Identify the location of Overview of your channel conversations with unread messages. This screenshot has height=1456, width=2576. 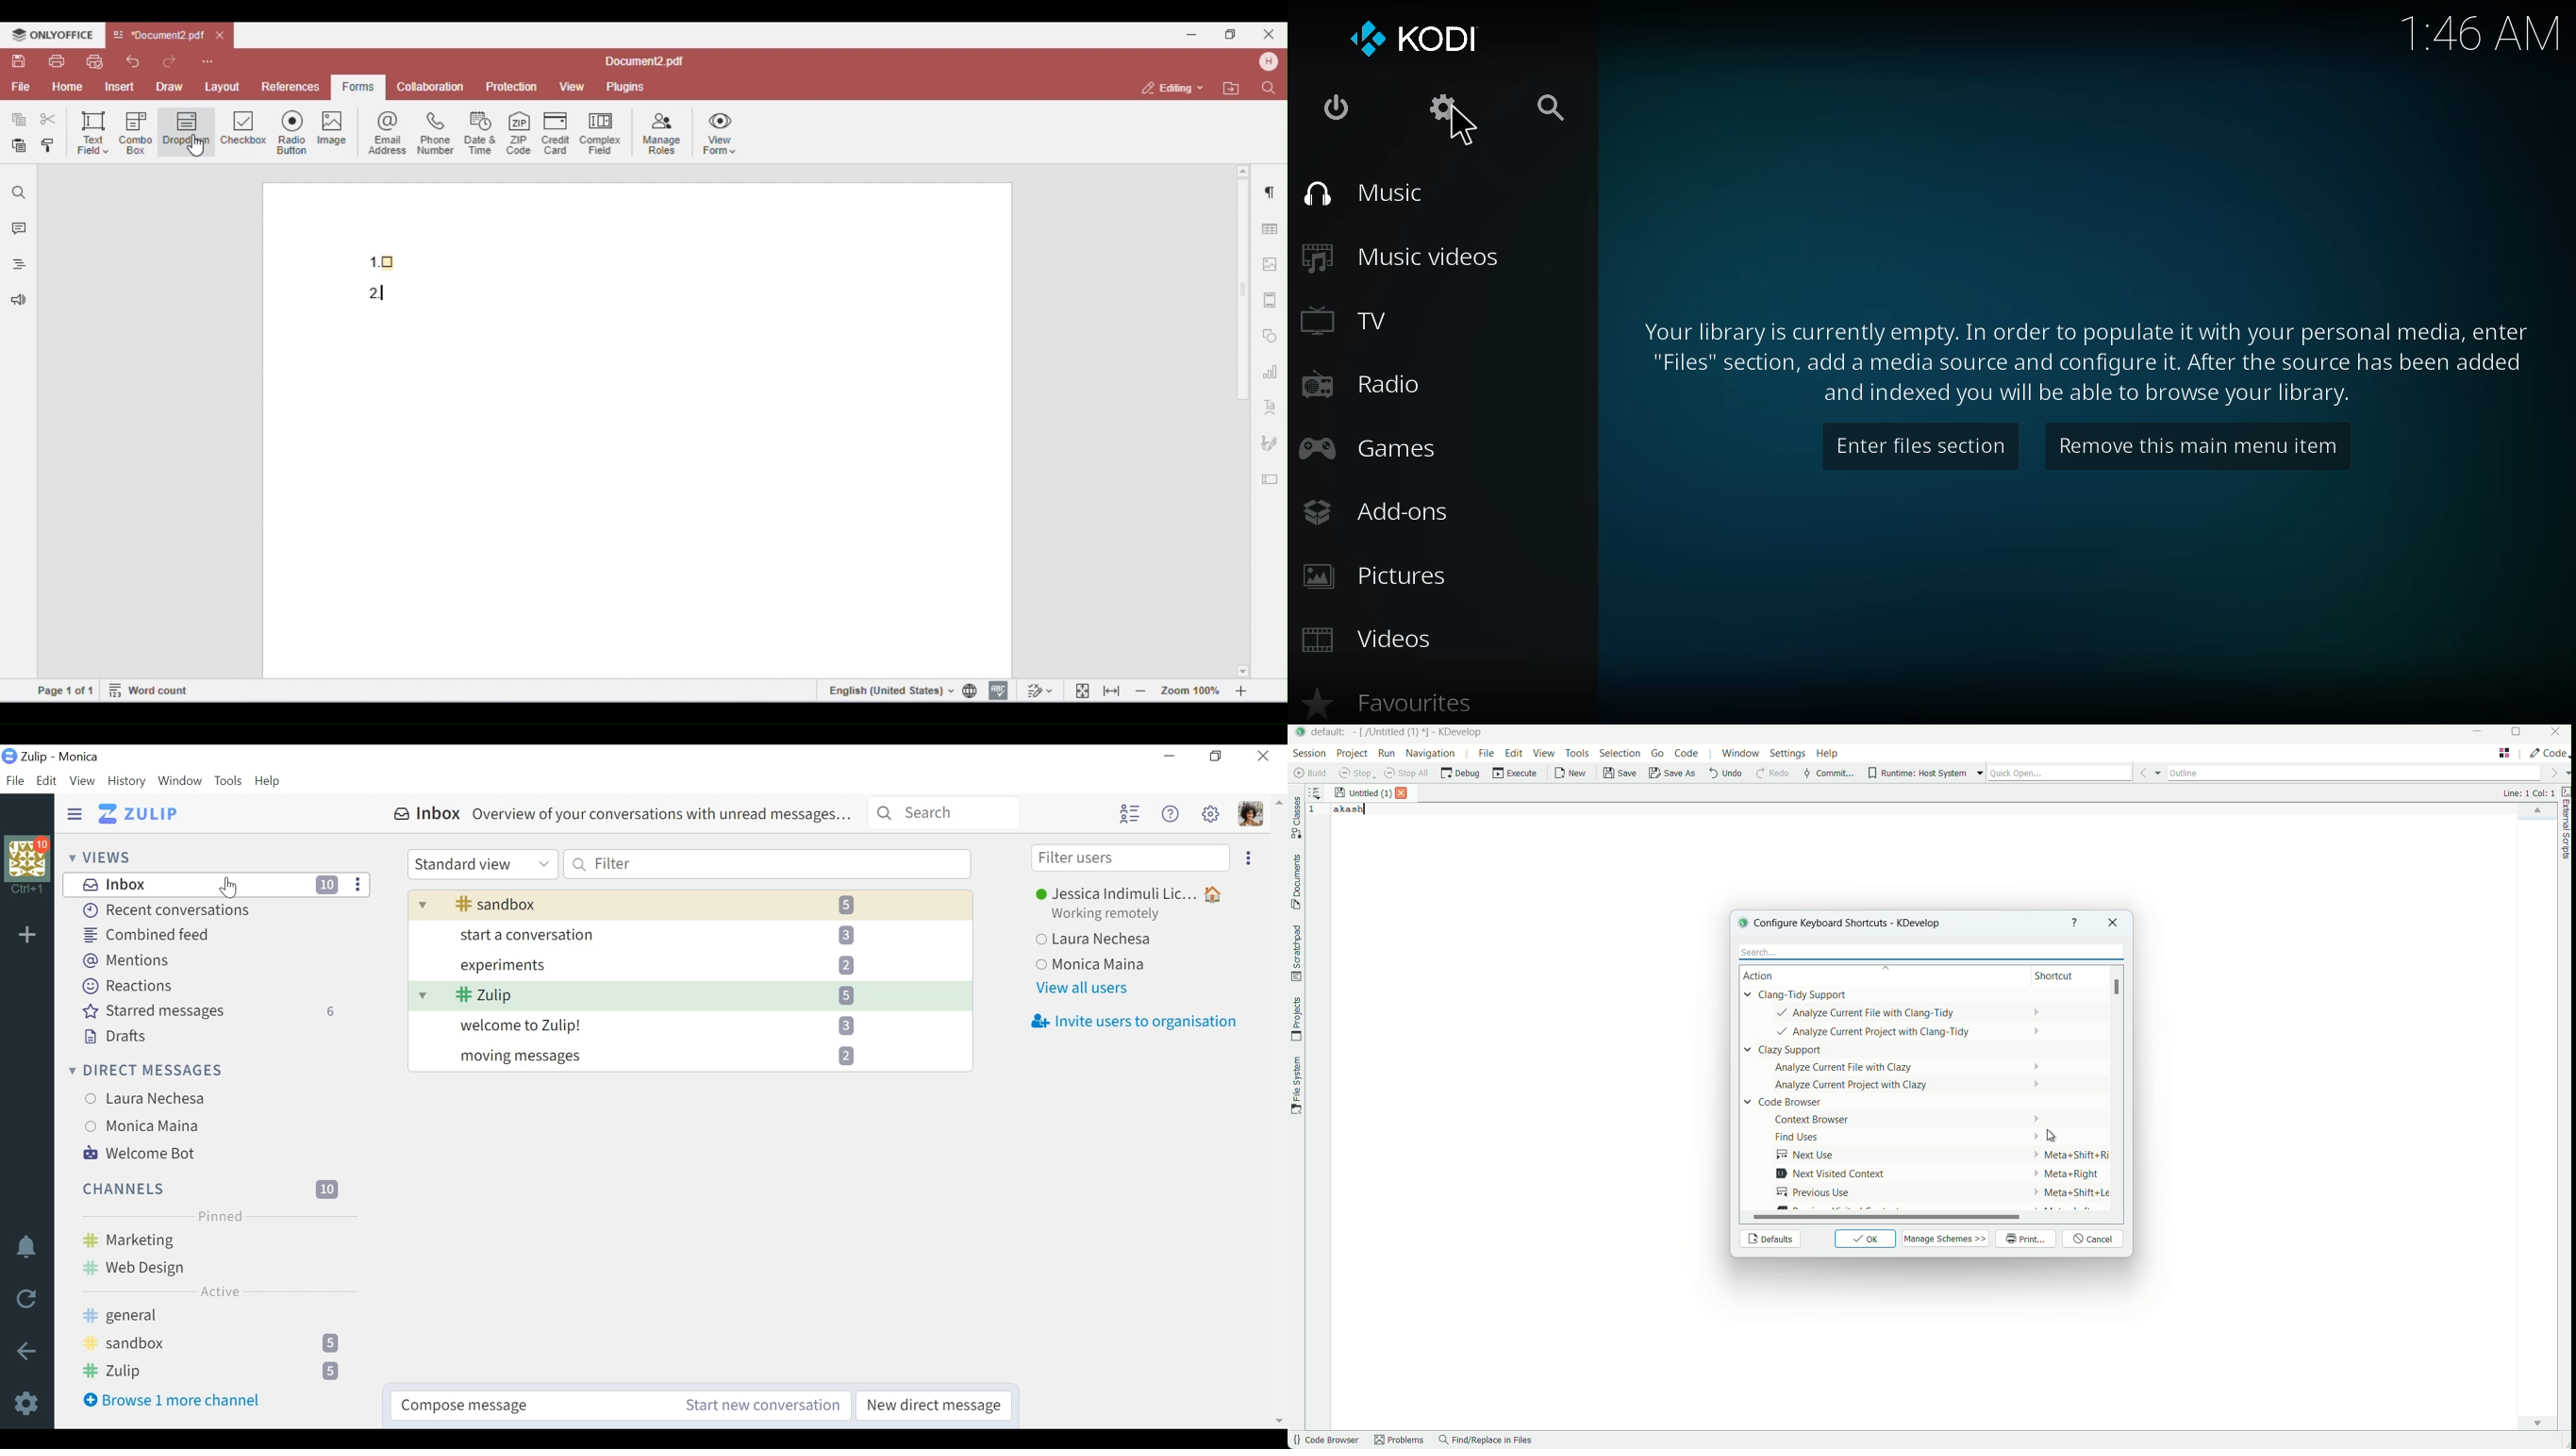
(690, 904).